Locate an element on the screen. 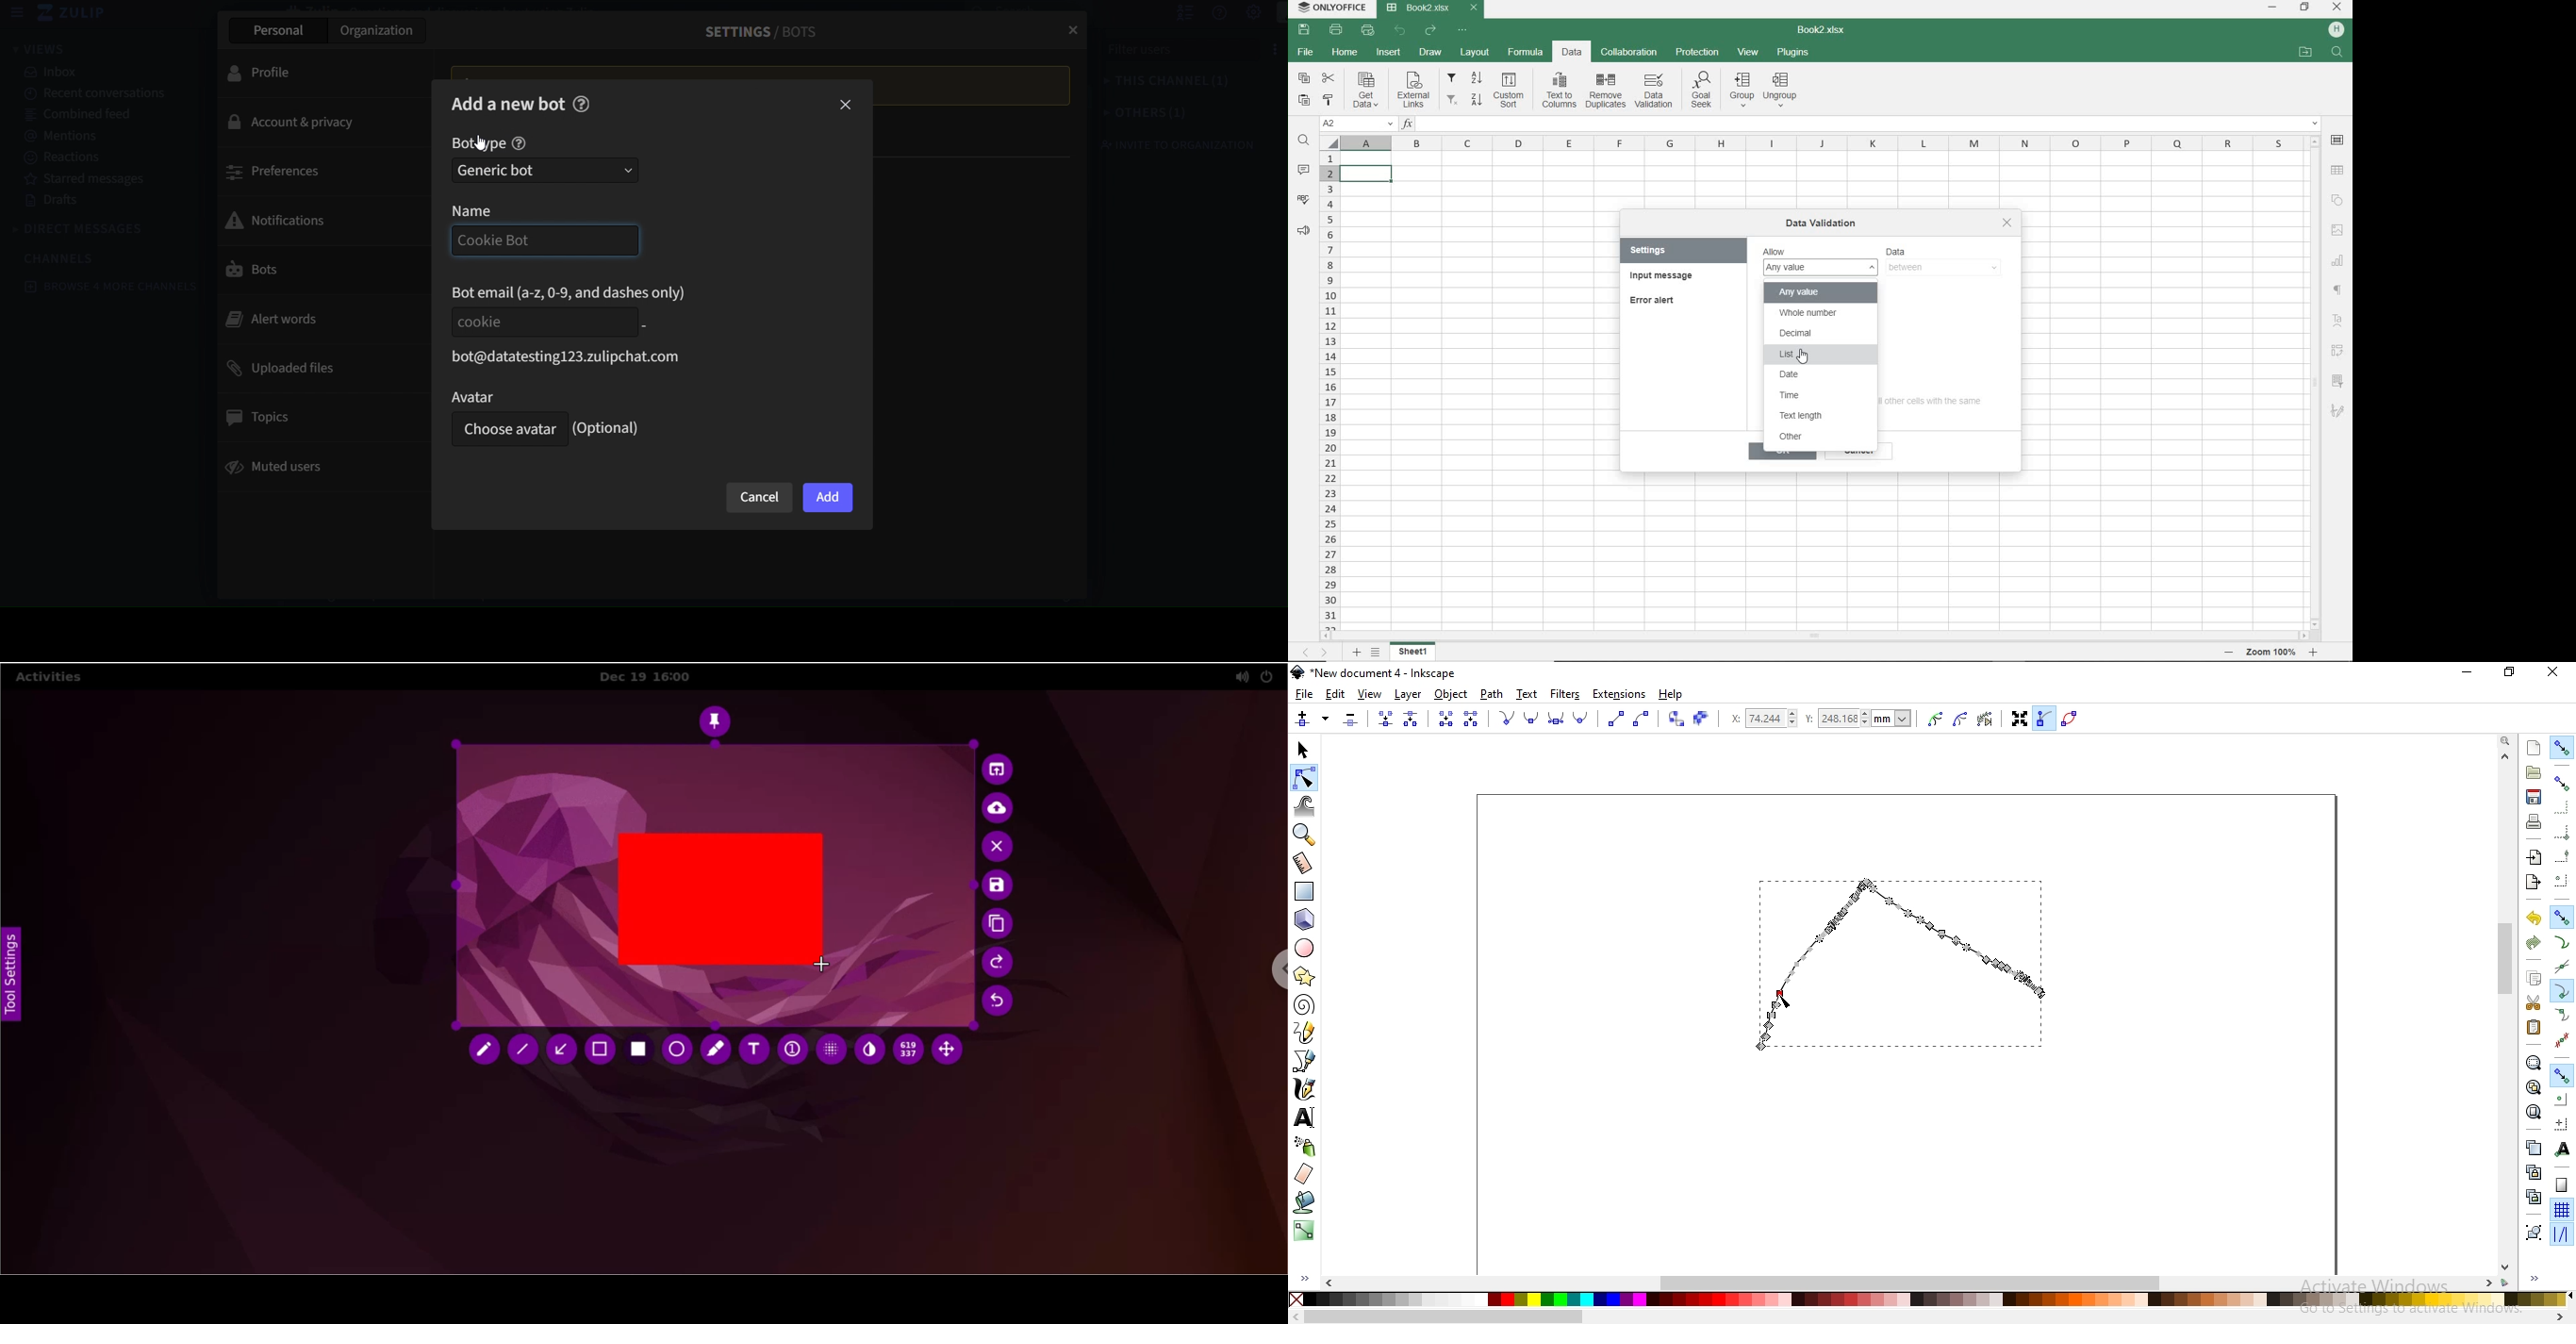 The height and width of the screenshot is (1344, 2576). zoom to fit page is located at coordinates (2533, 1112).